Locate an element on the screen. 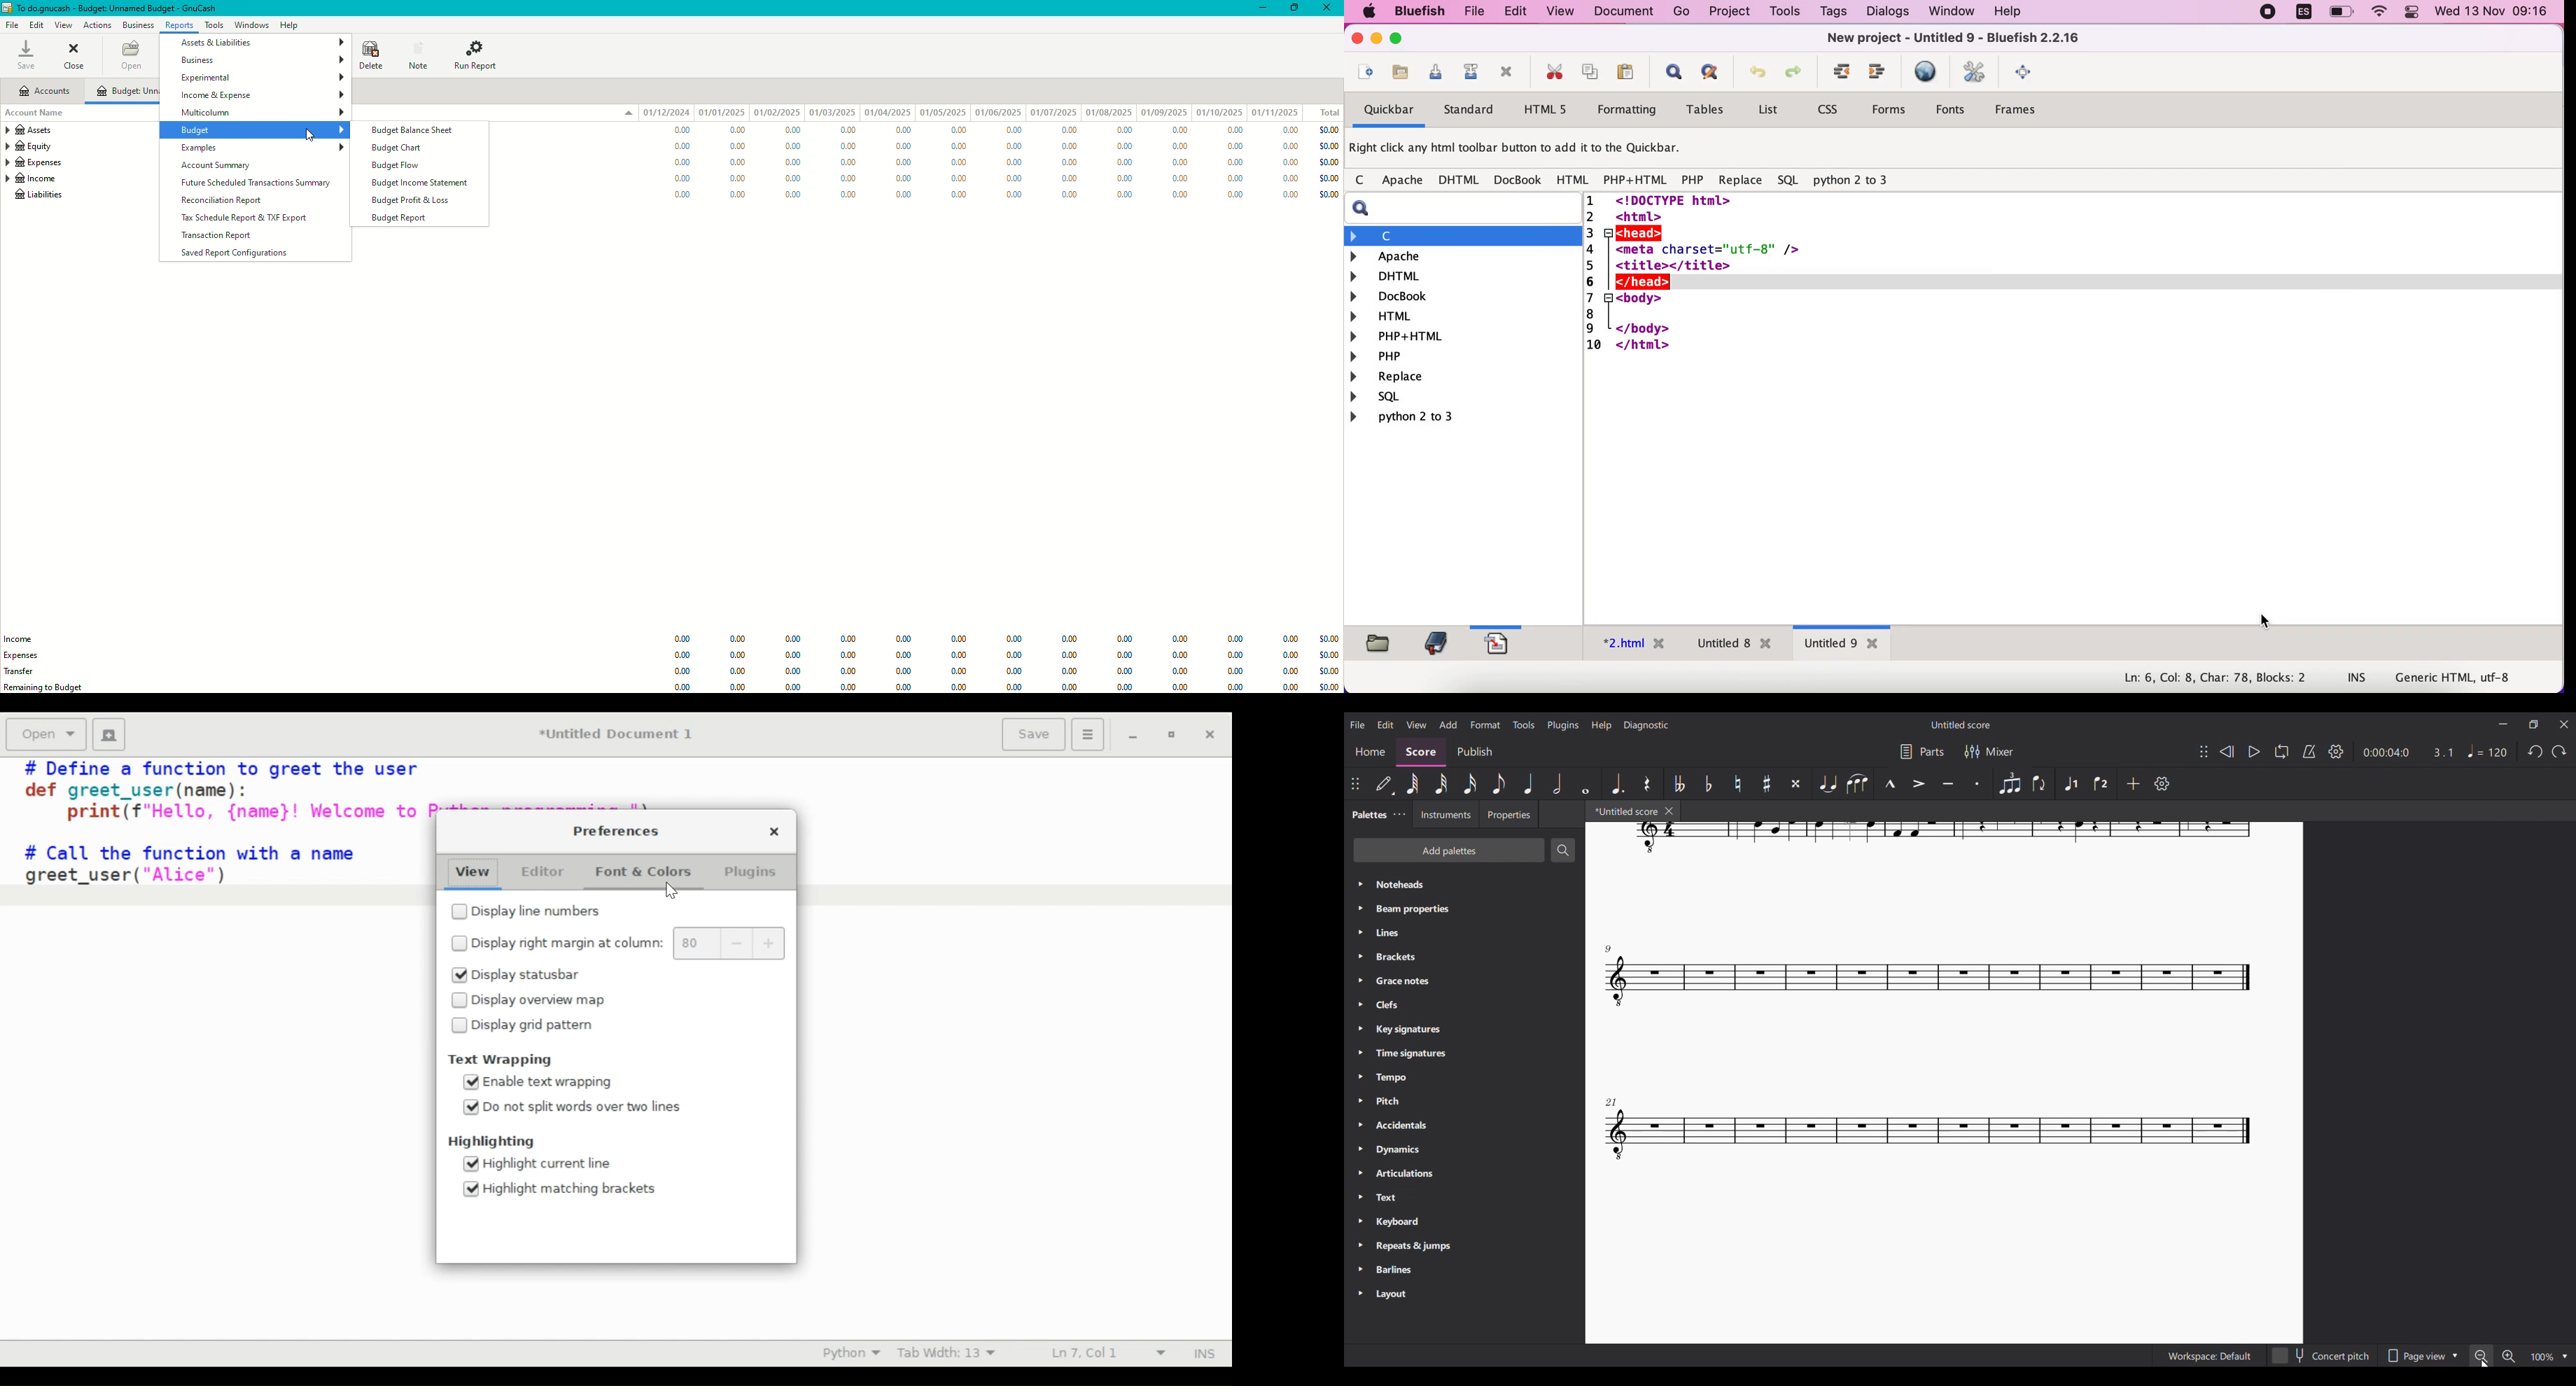 The width and height of the screenshot is (2576, 1400). indent is located at coordinates (1837, 75).